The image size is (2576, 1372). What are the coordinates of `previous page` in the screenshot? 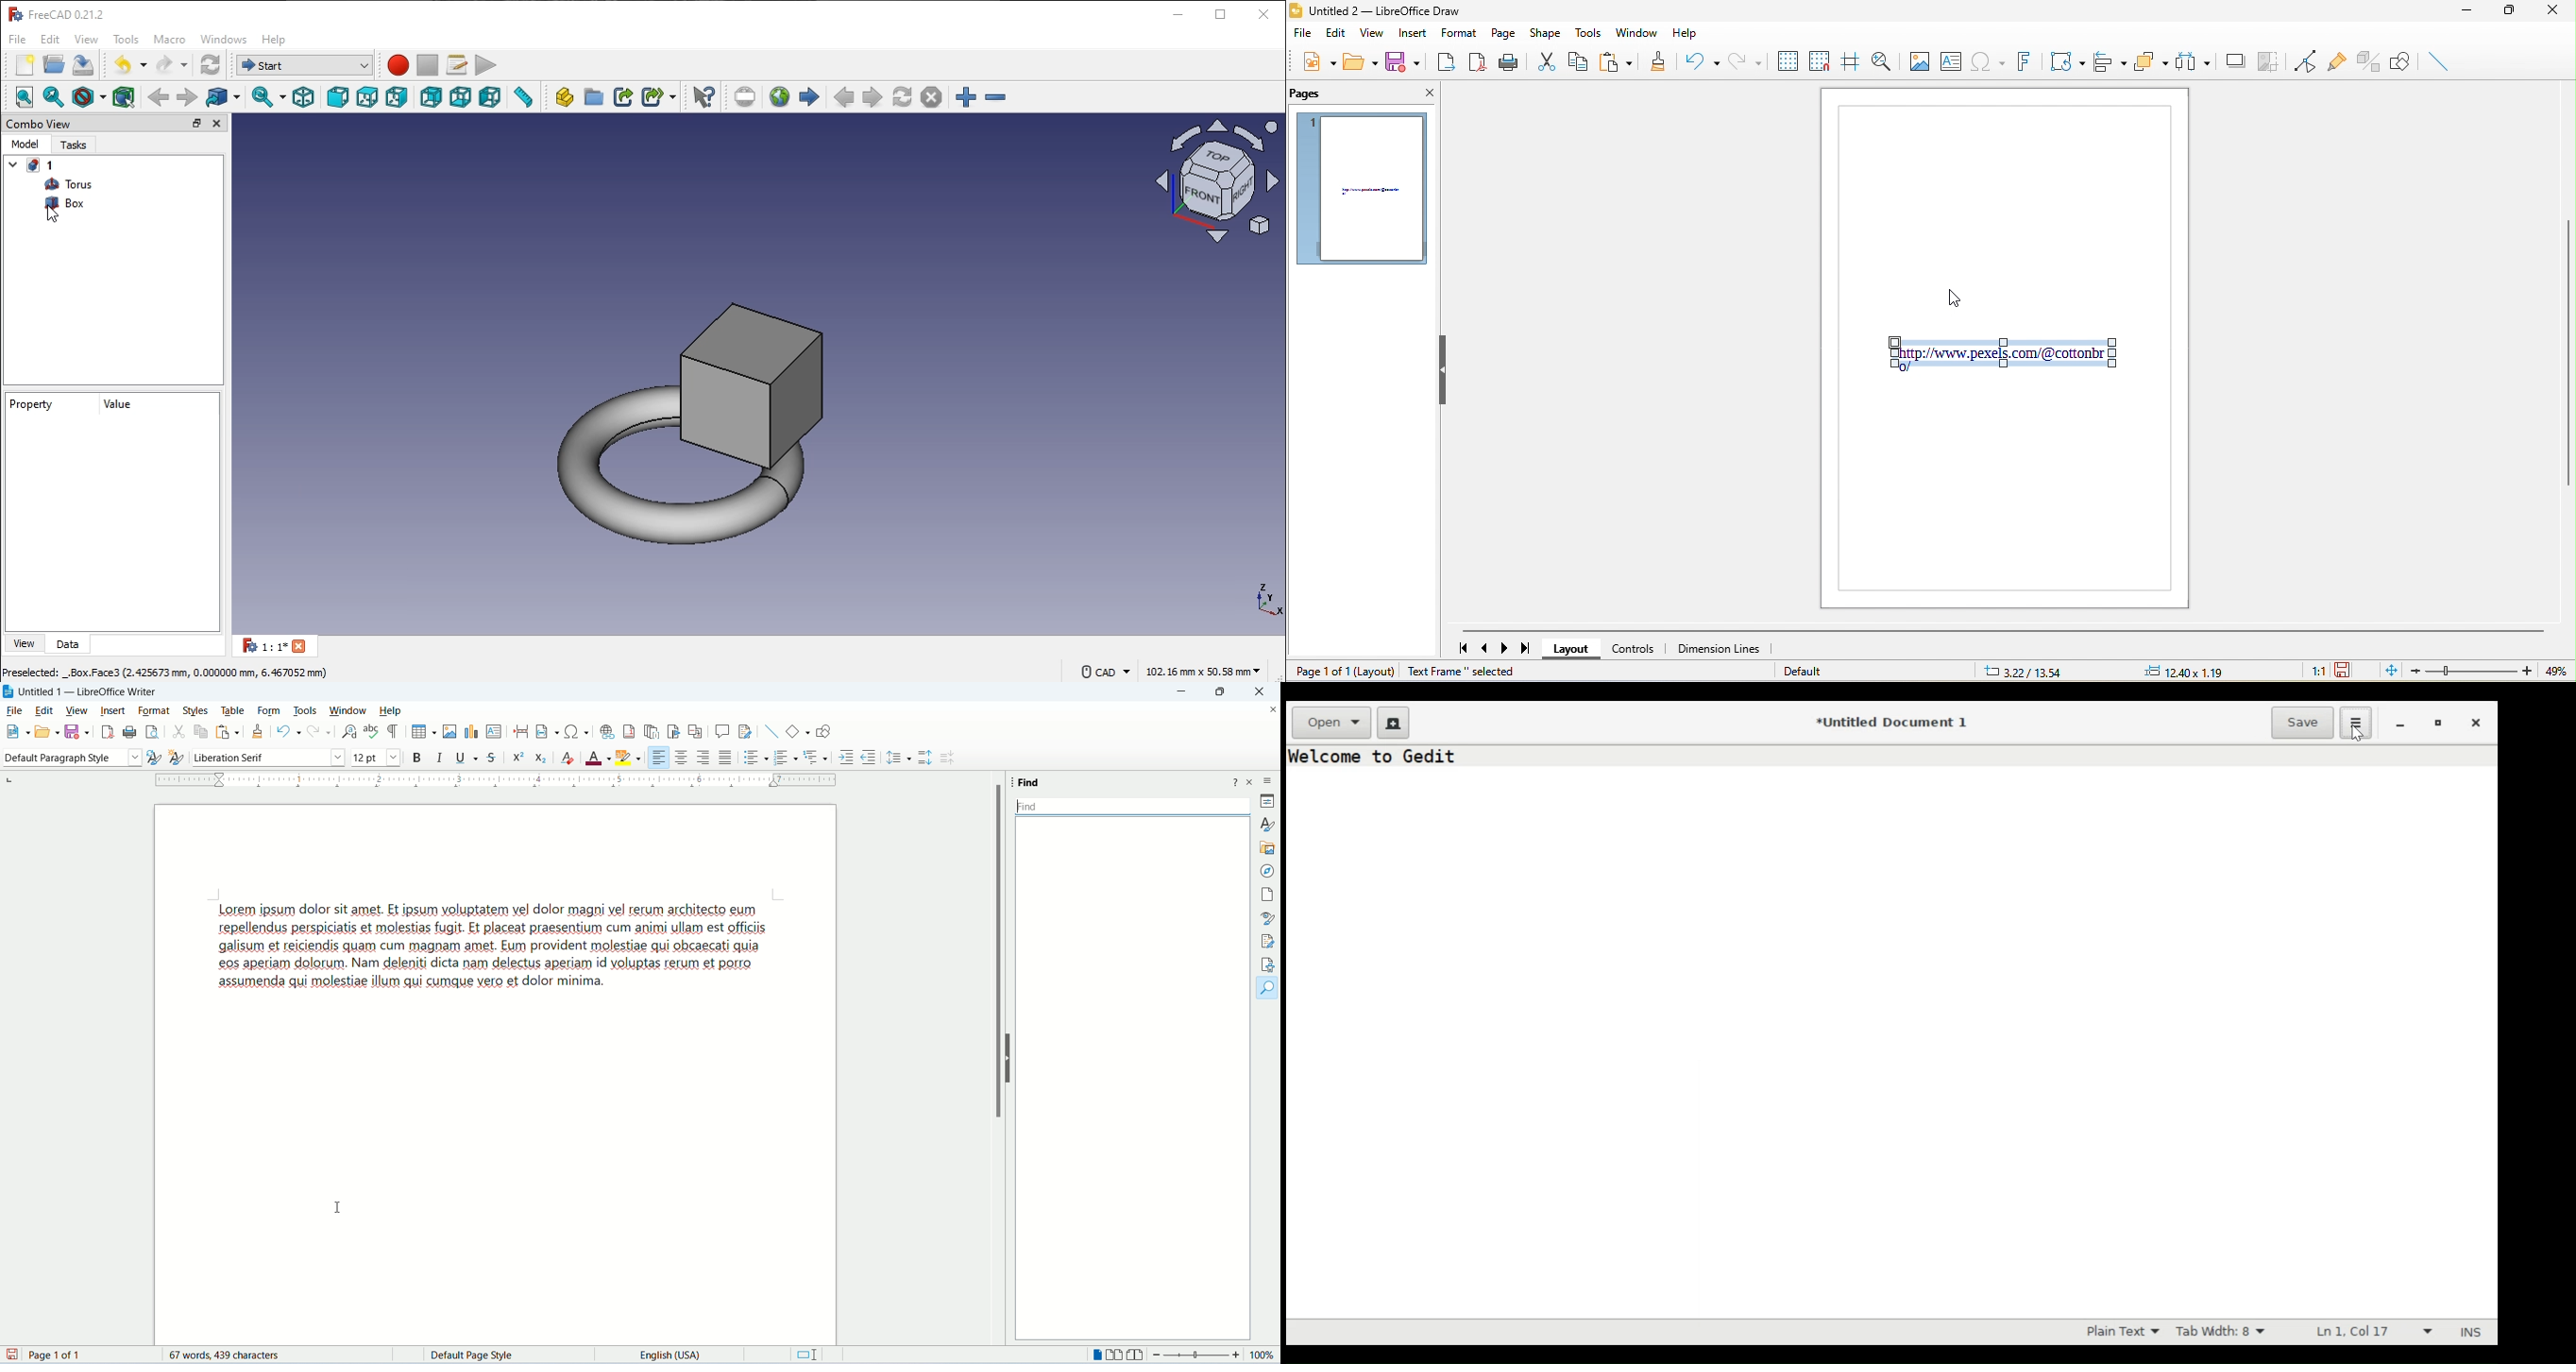 It's located at (1486, 650).